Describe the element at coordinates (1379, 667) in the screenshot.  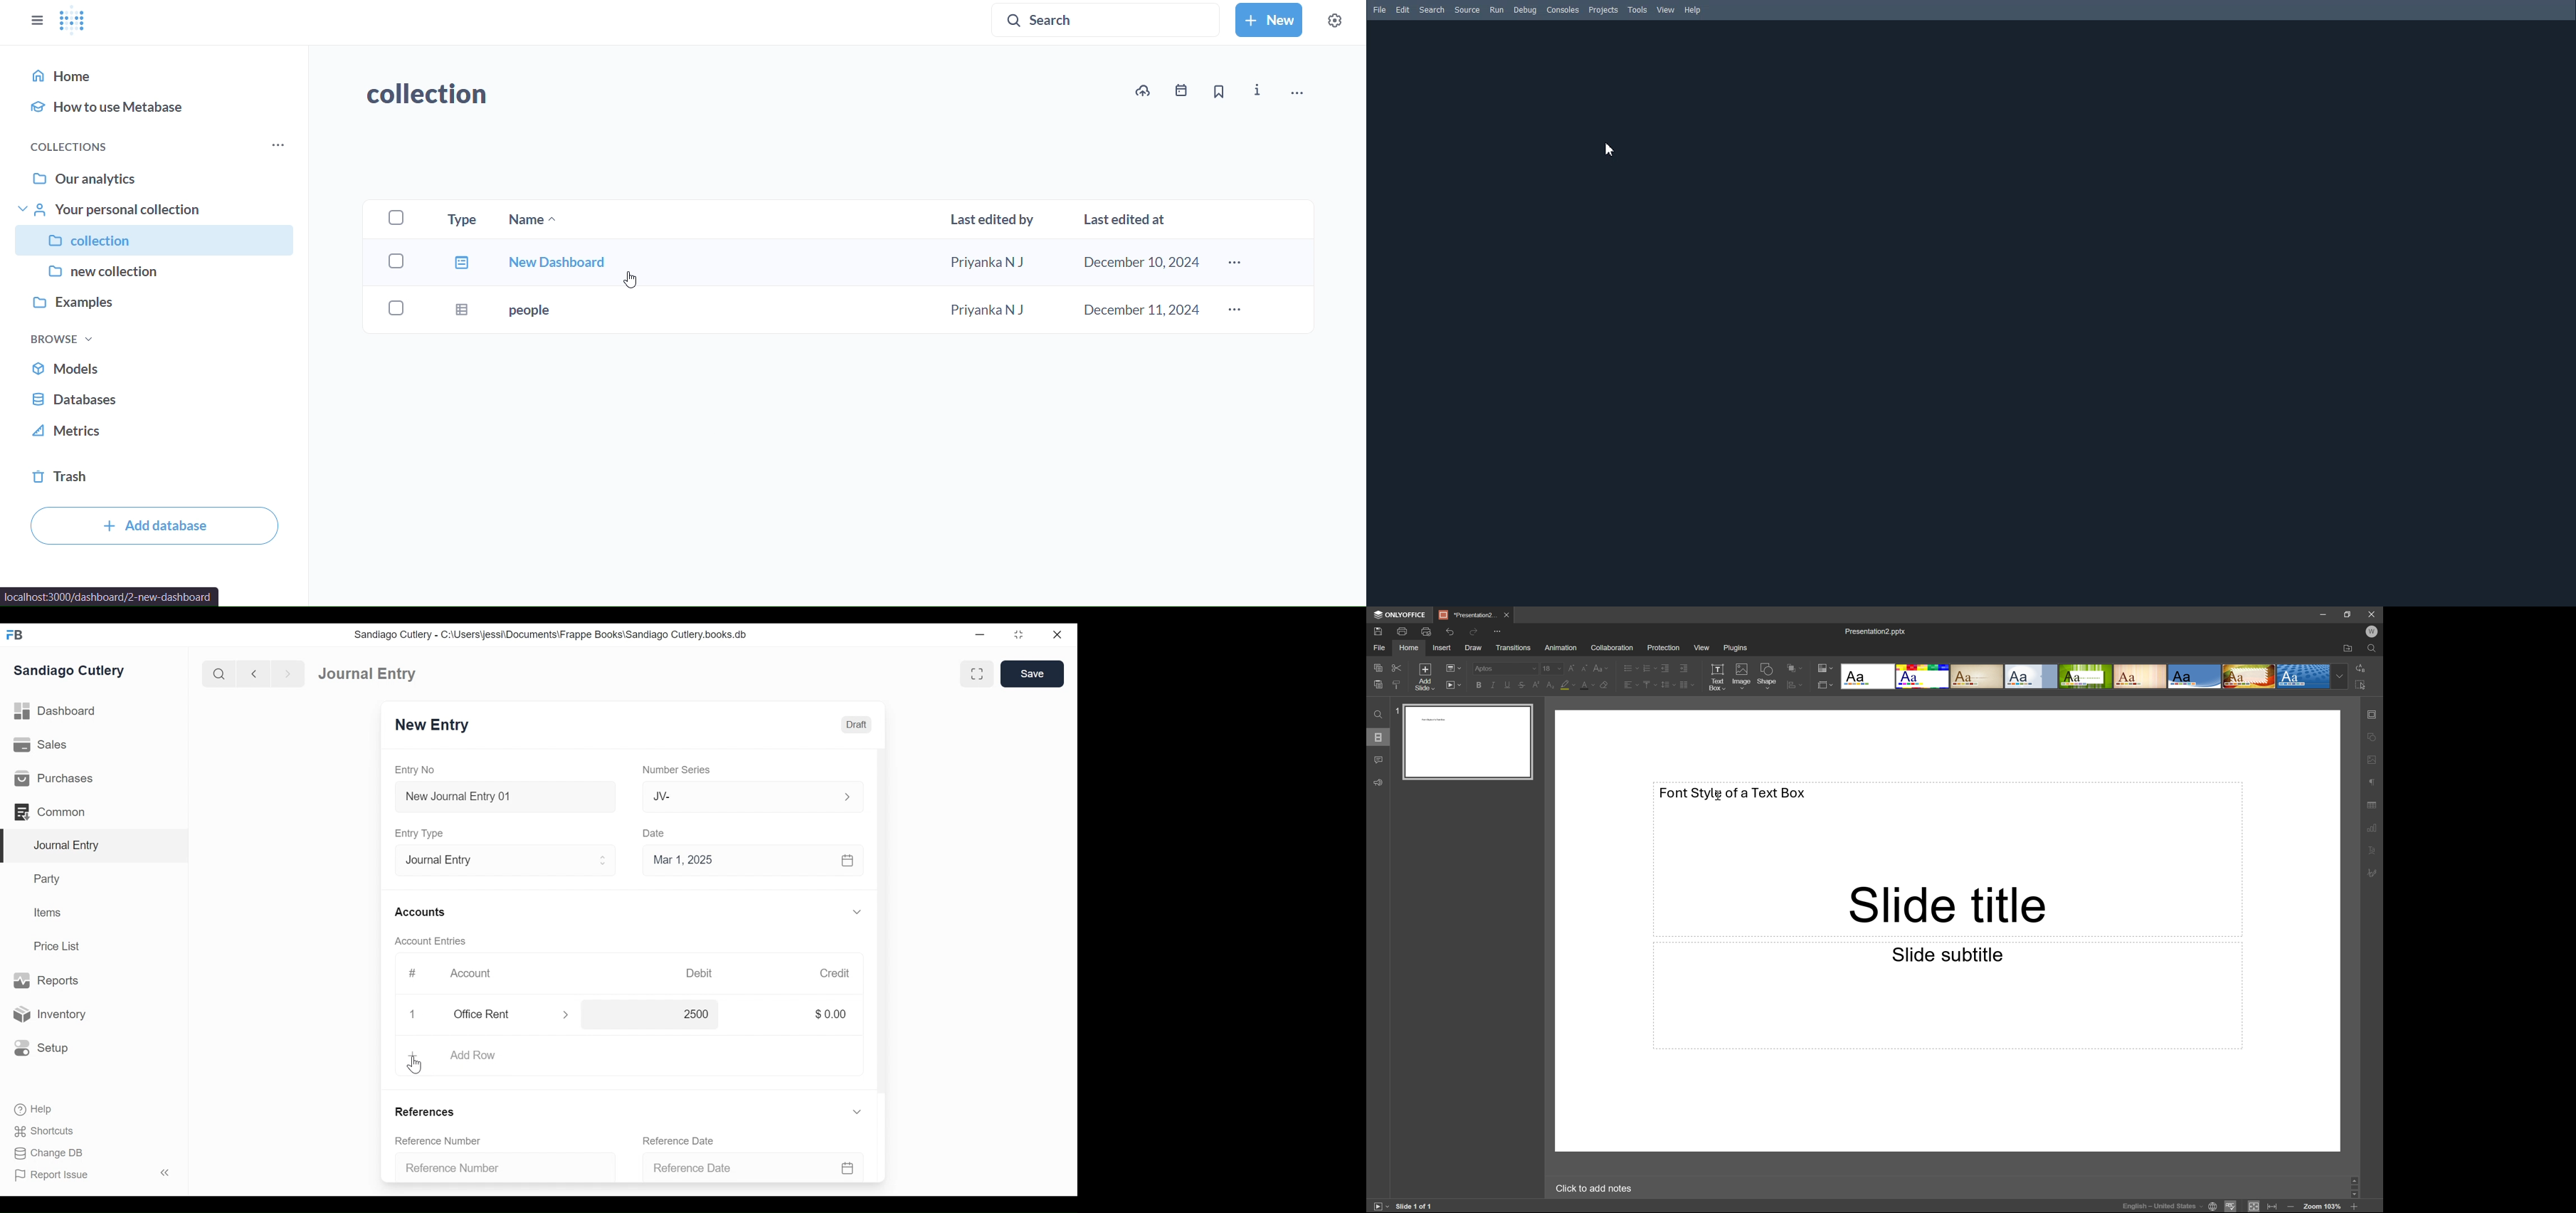
I see `Copy` at that location.